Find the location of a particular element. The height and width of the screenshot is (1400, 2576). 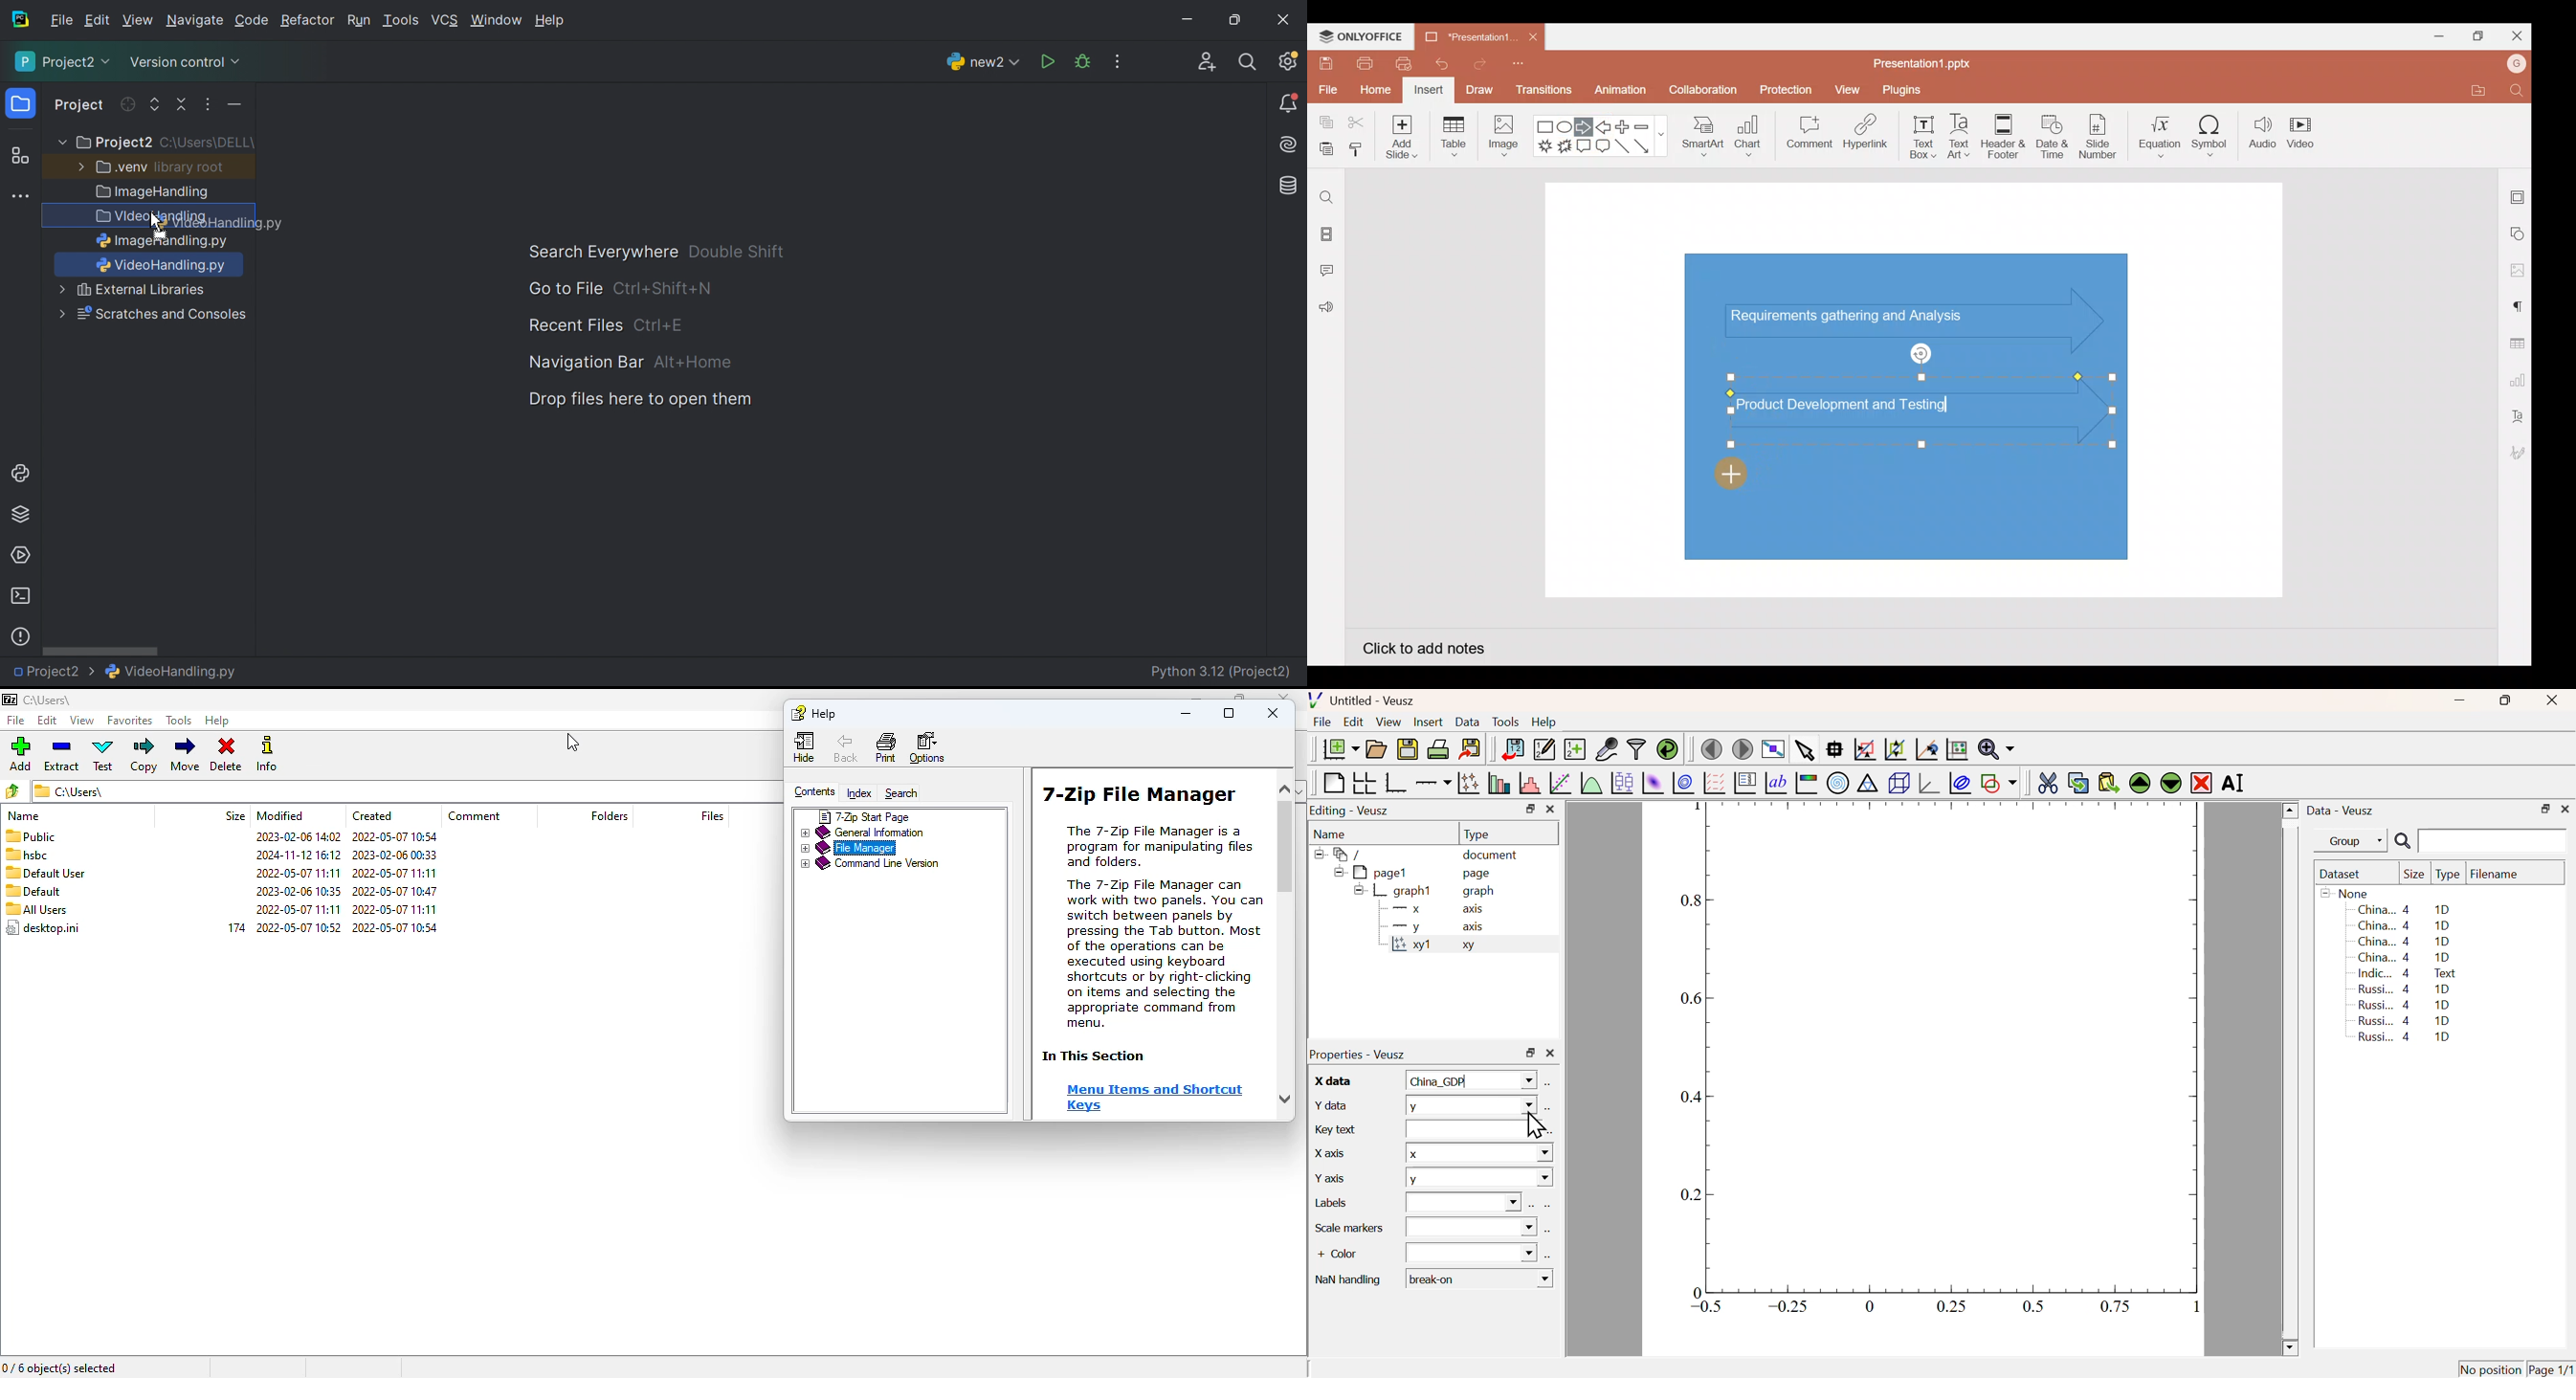

Blank Page is located at coordinates (1332, 784).